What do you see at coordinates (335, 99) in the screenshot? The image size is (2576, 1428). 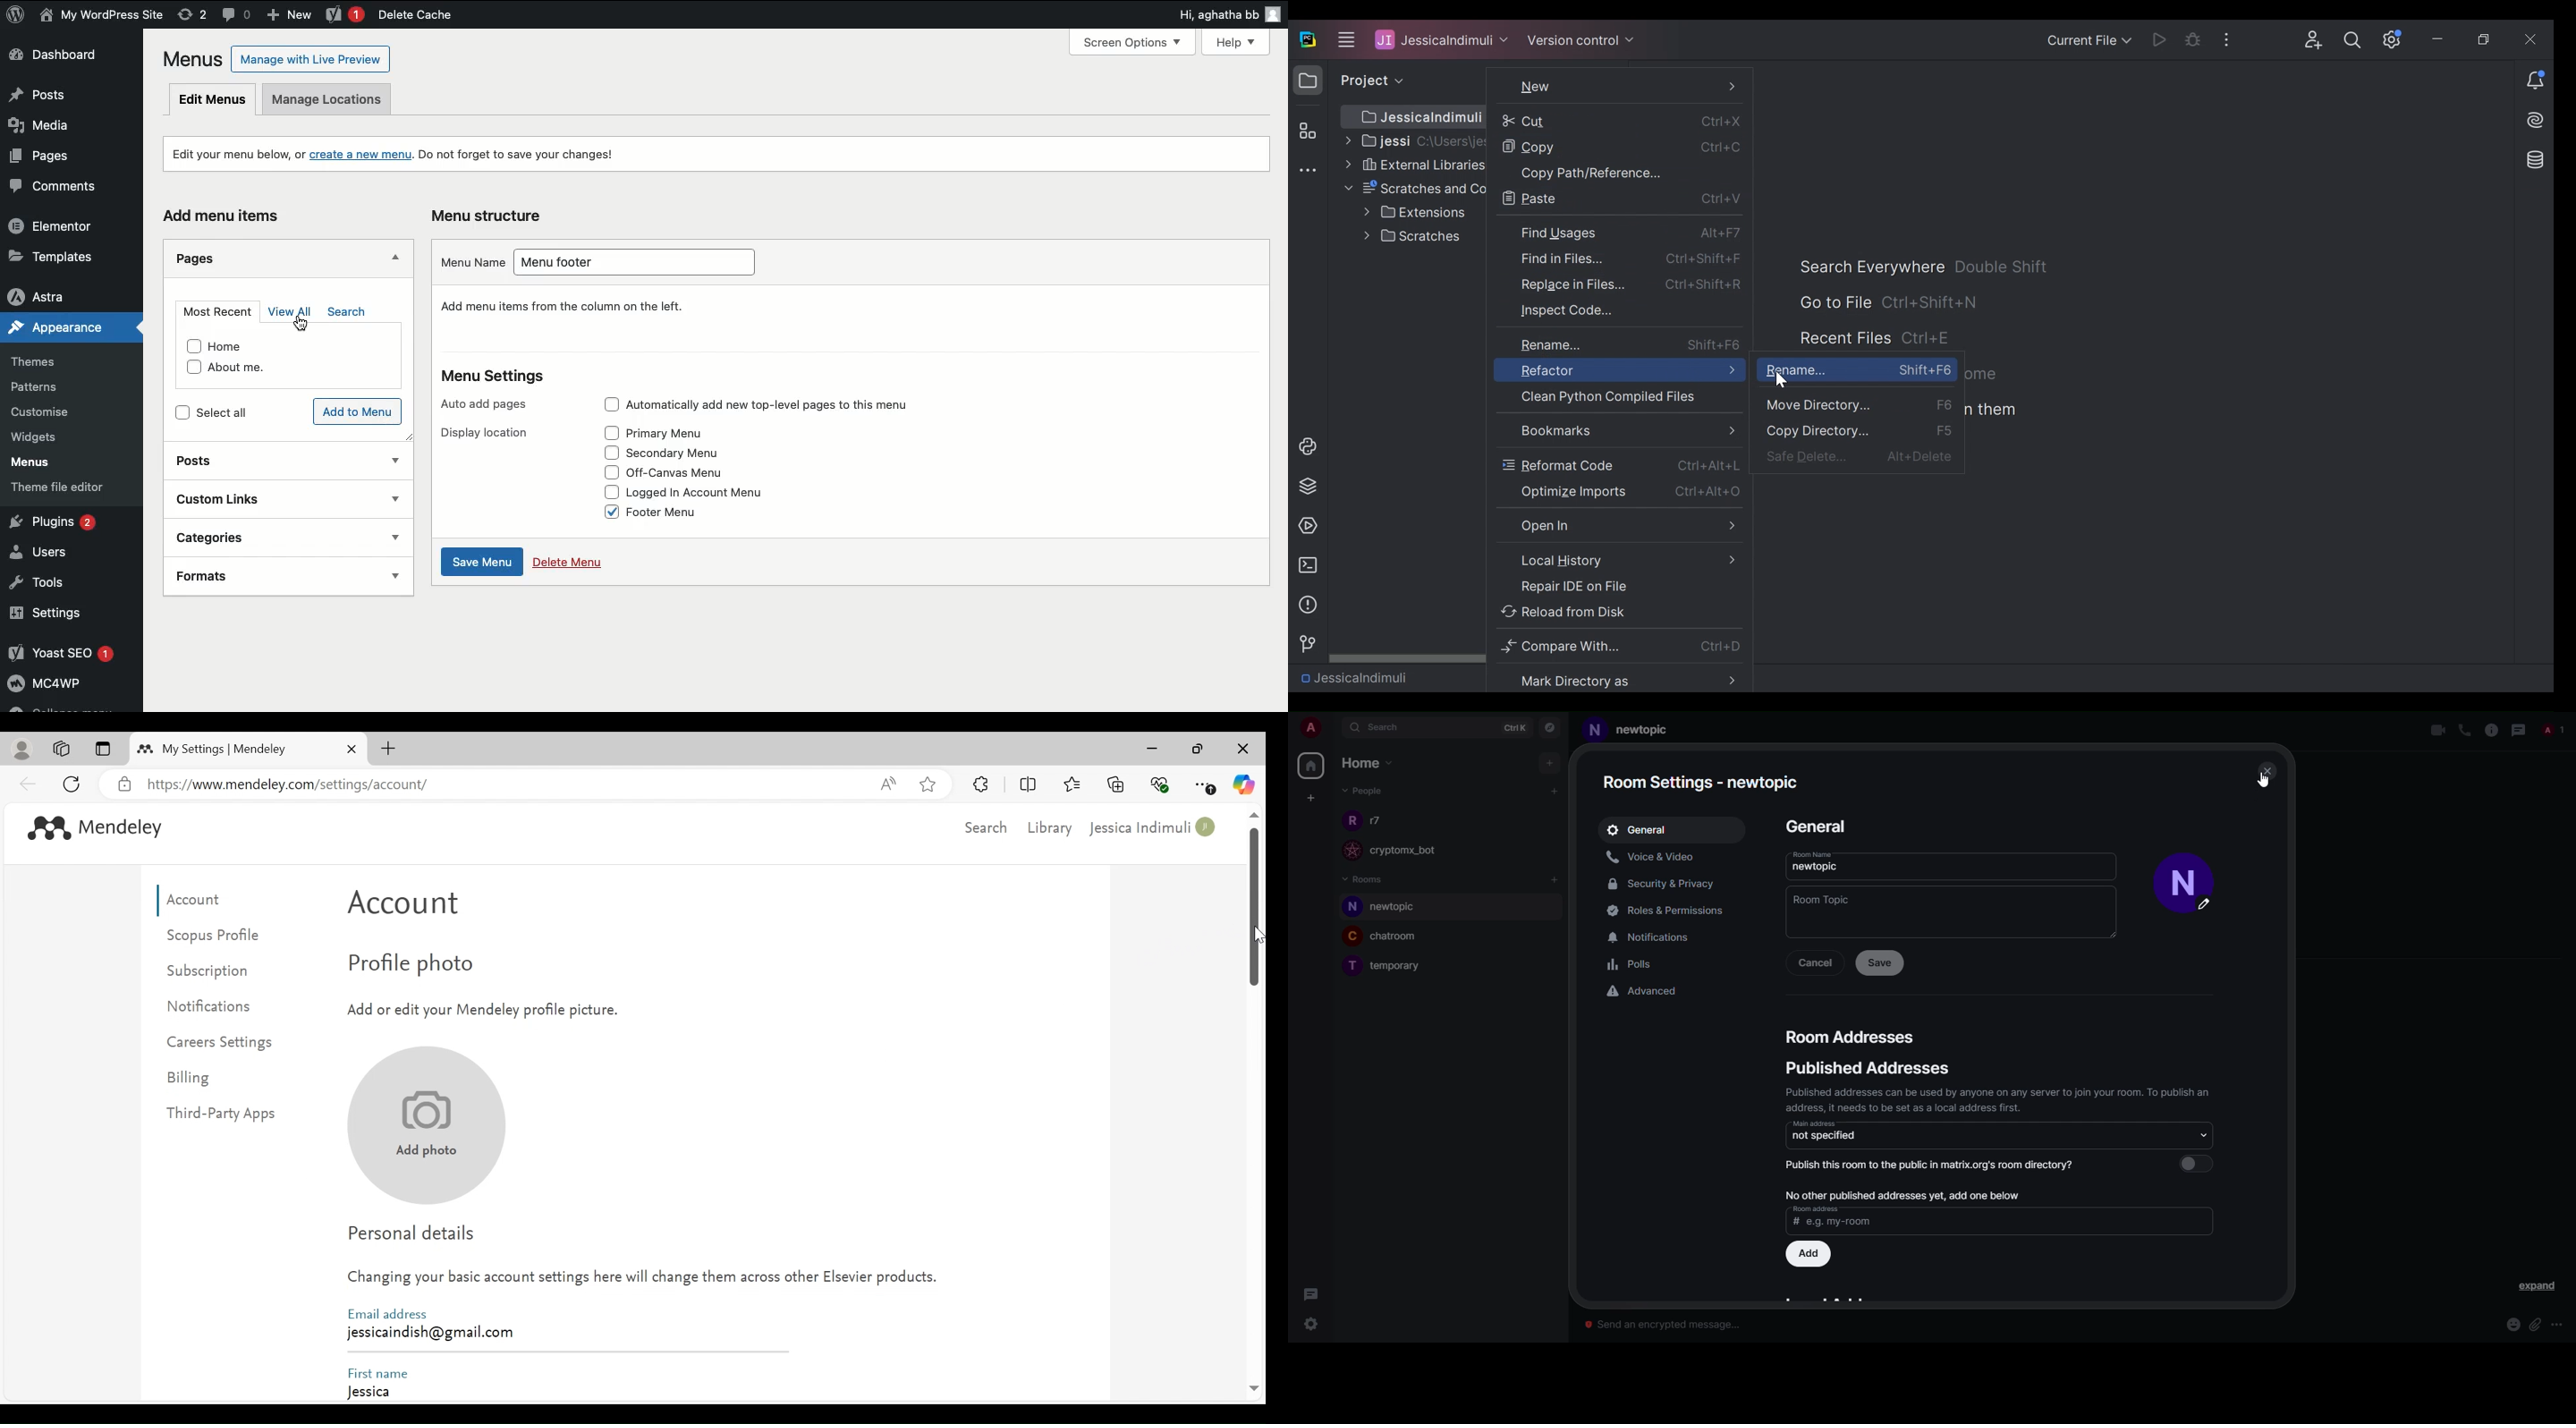 I see `Manage locations` at bounding box center [335, 99].